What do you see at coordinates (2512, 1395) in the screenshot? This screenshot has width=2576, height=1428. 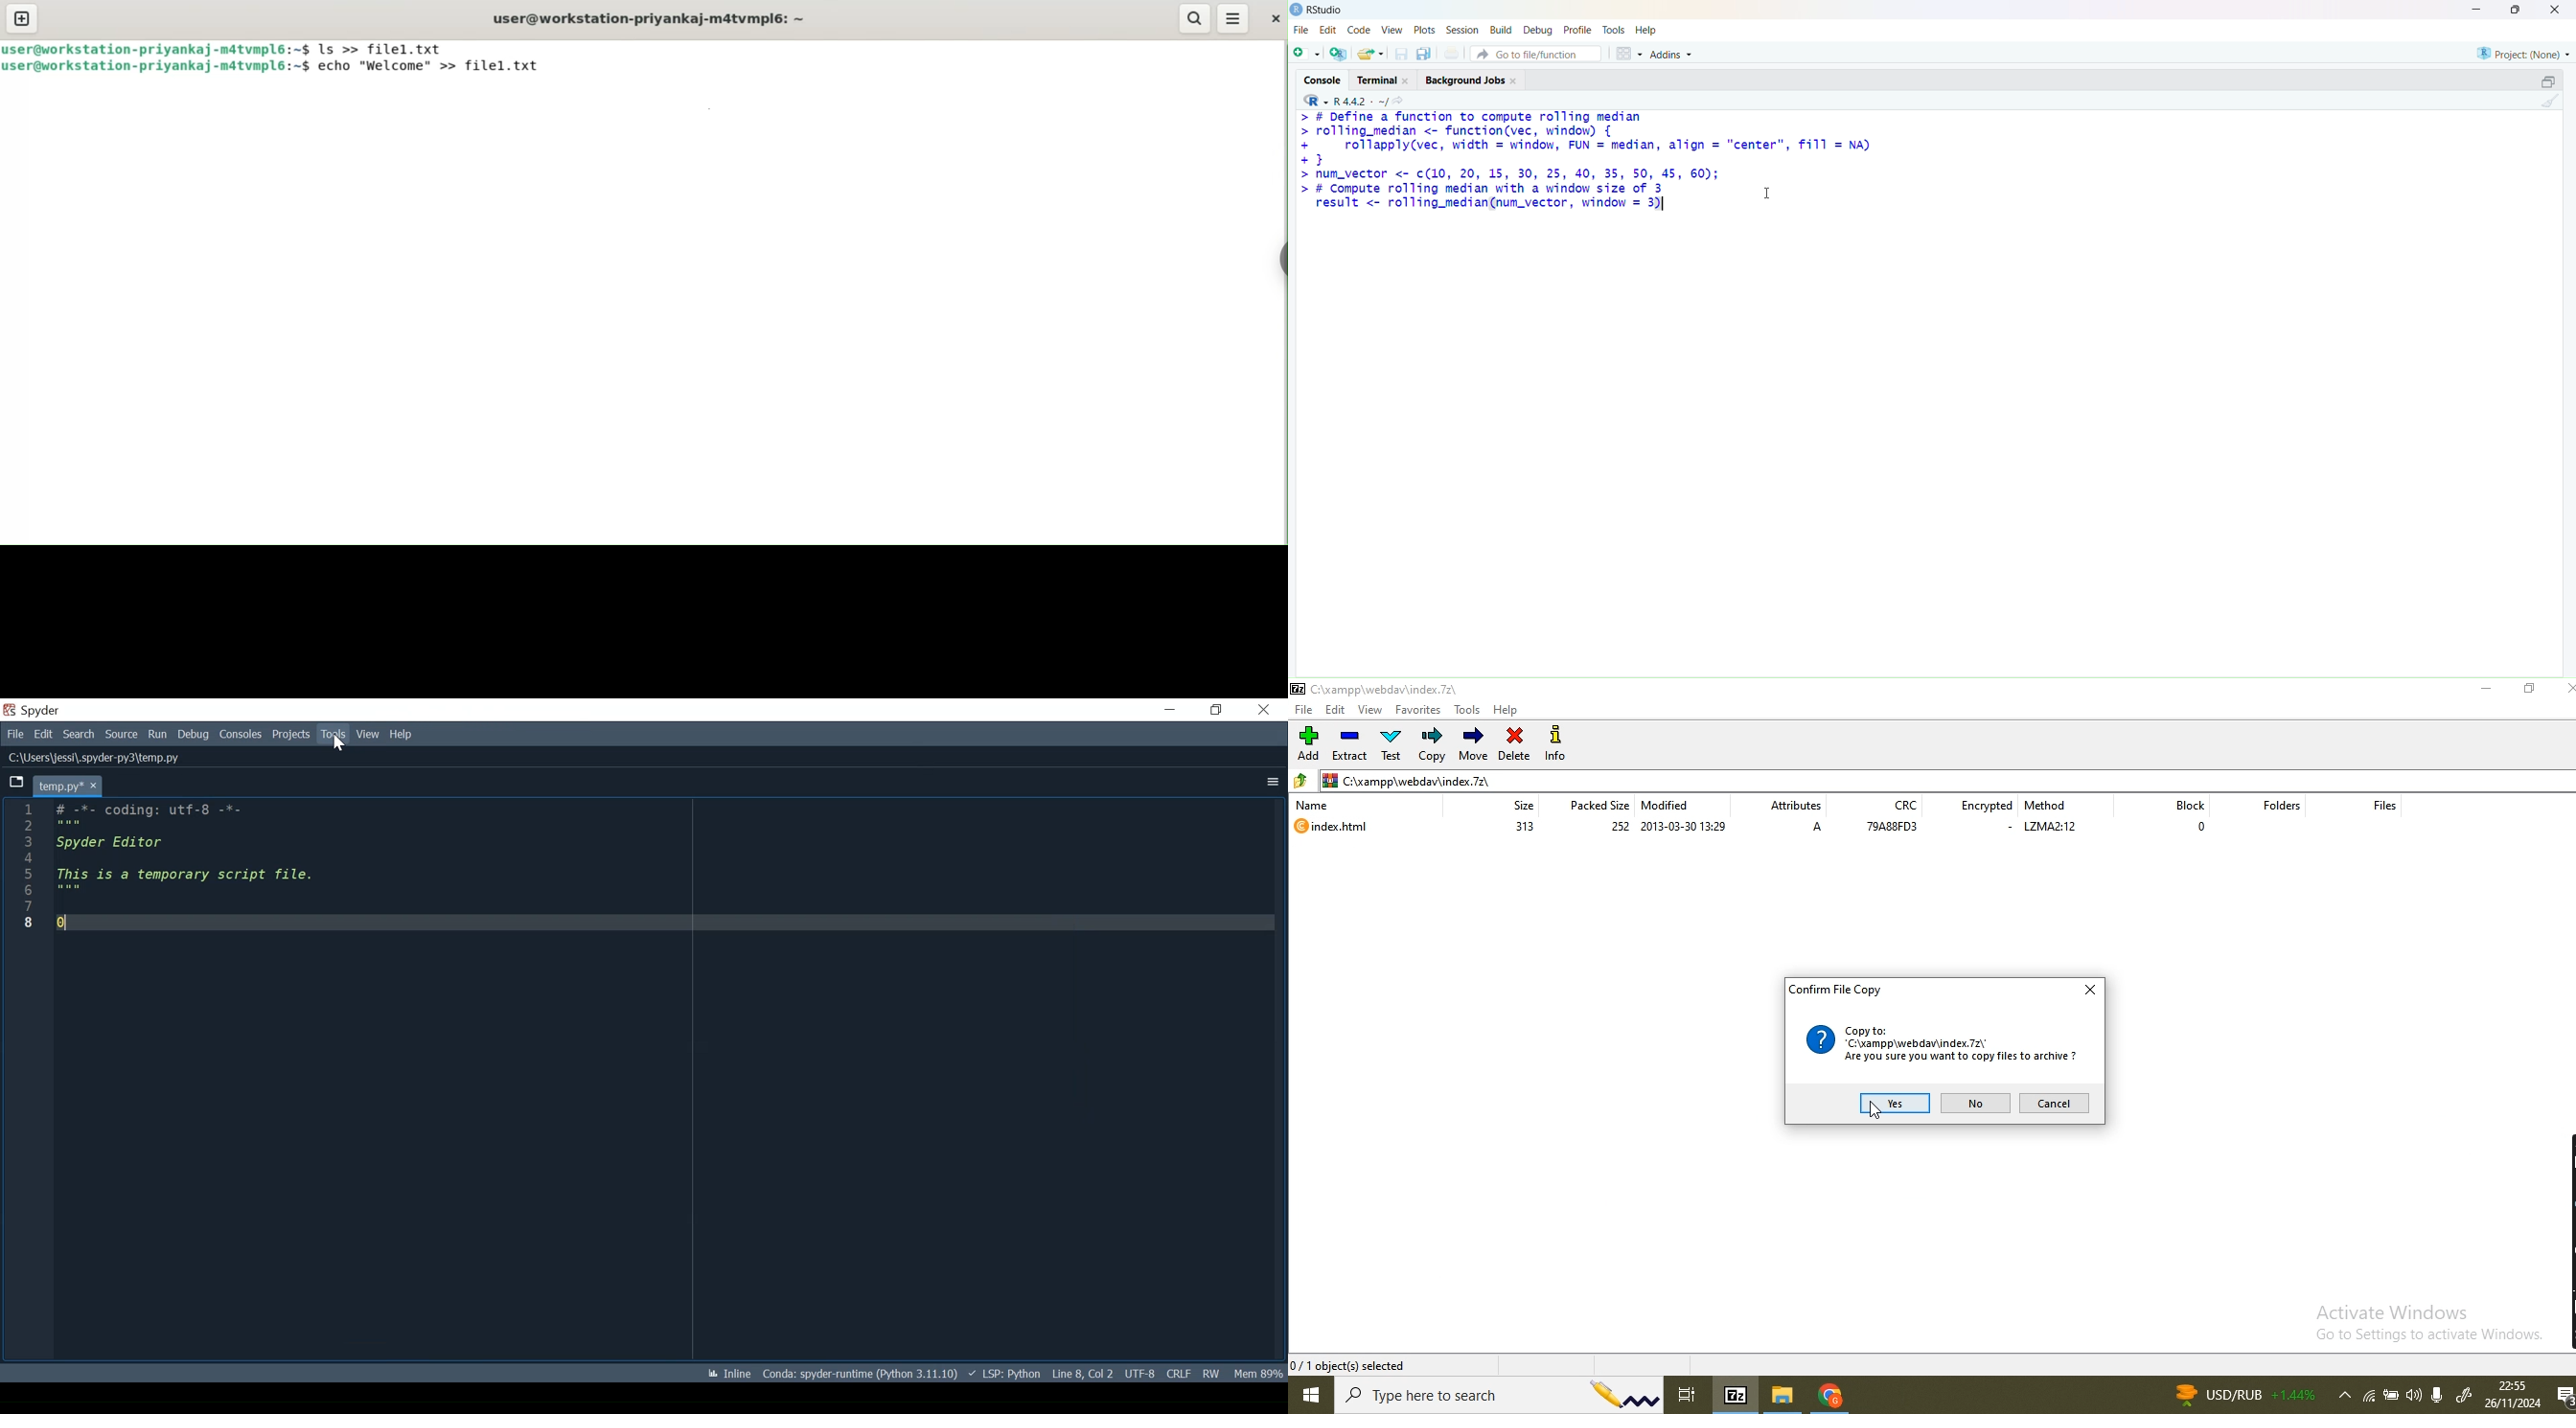 I see `date and time` at bounding box center [2512, 1395].